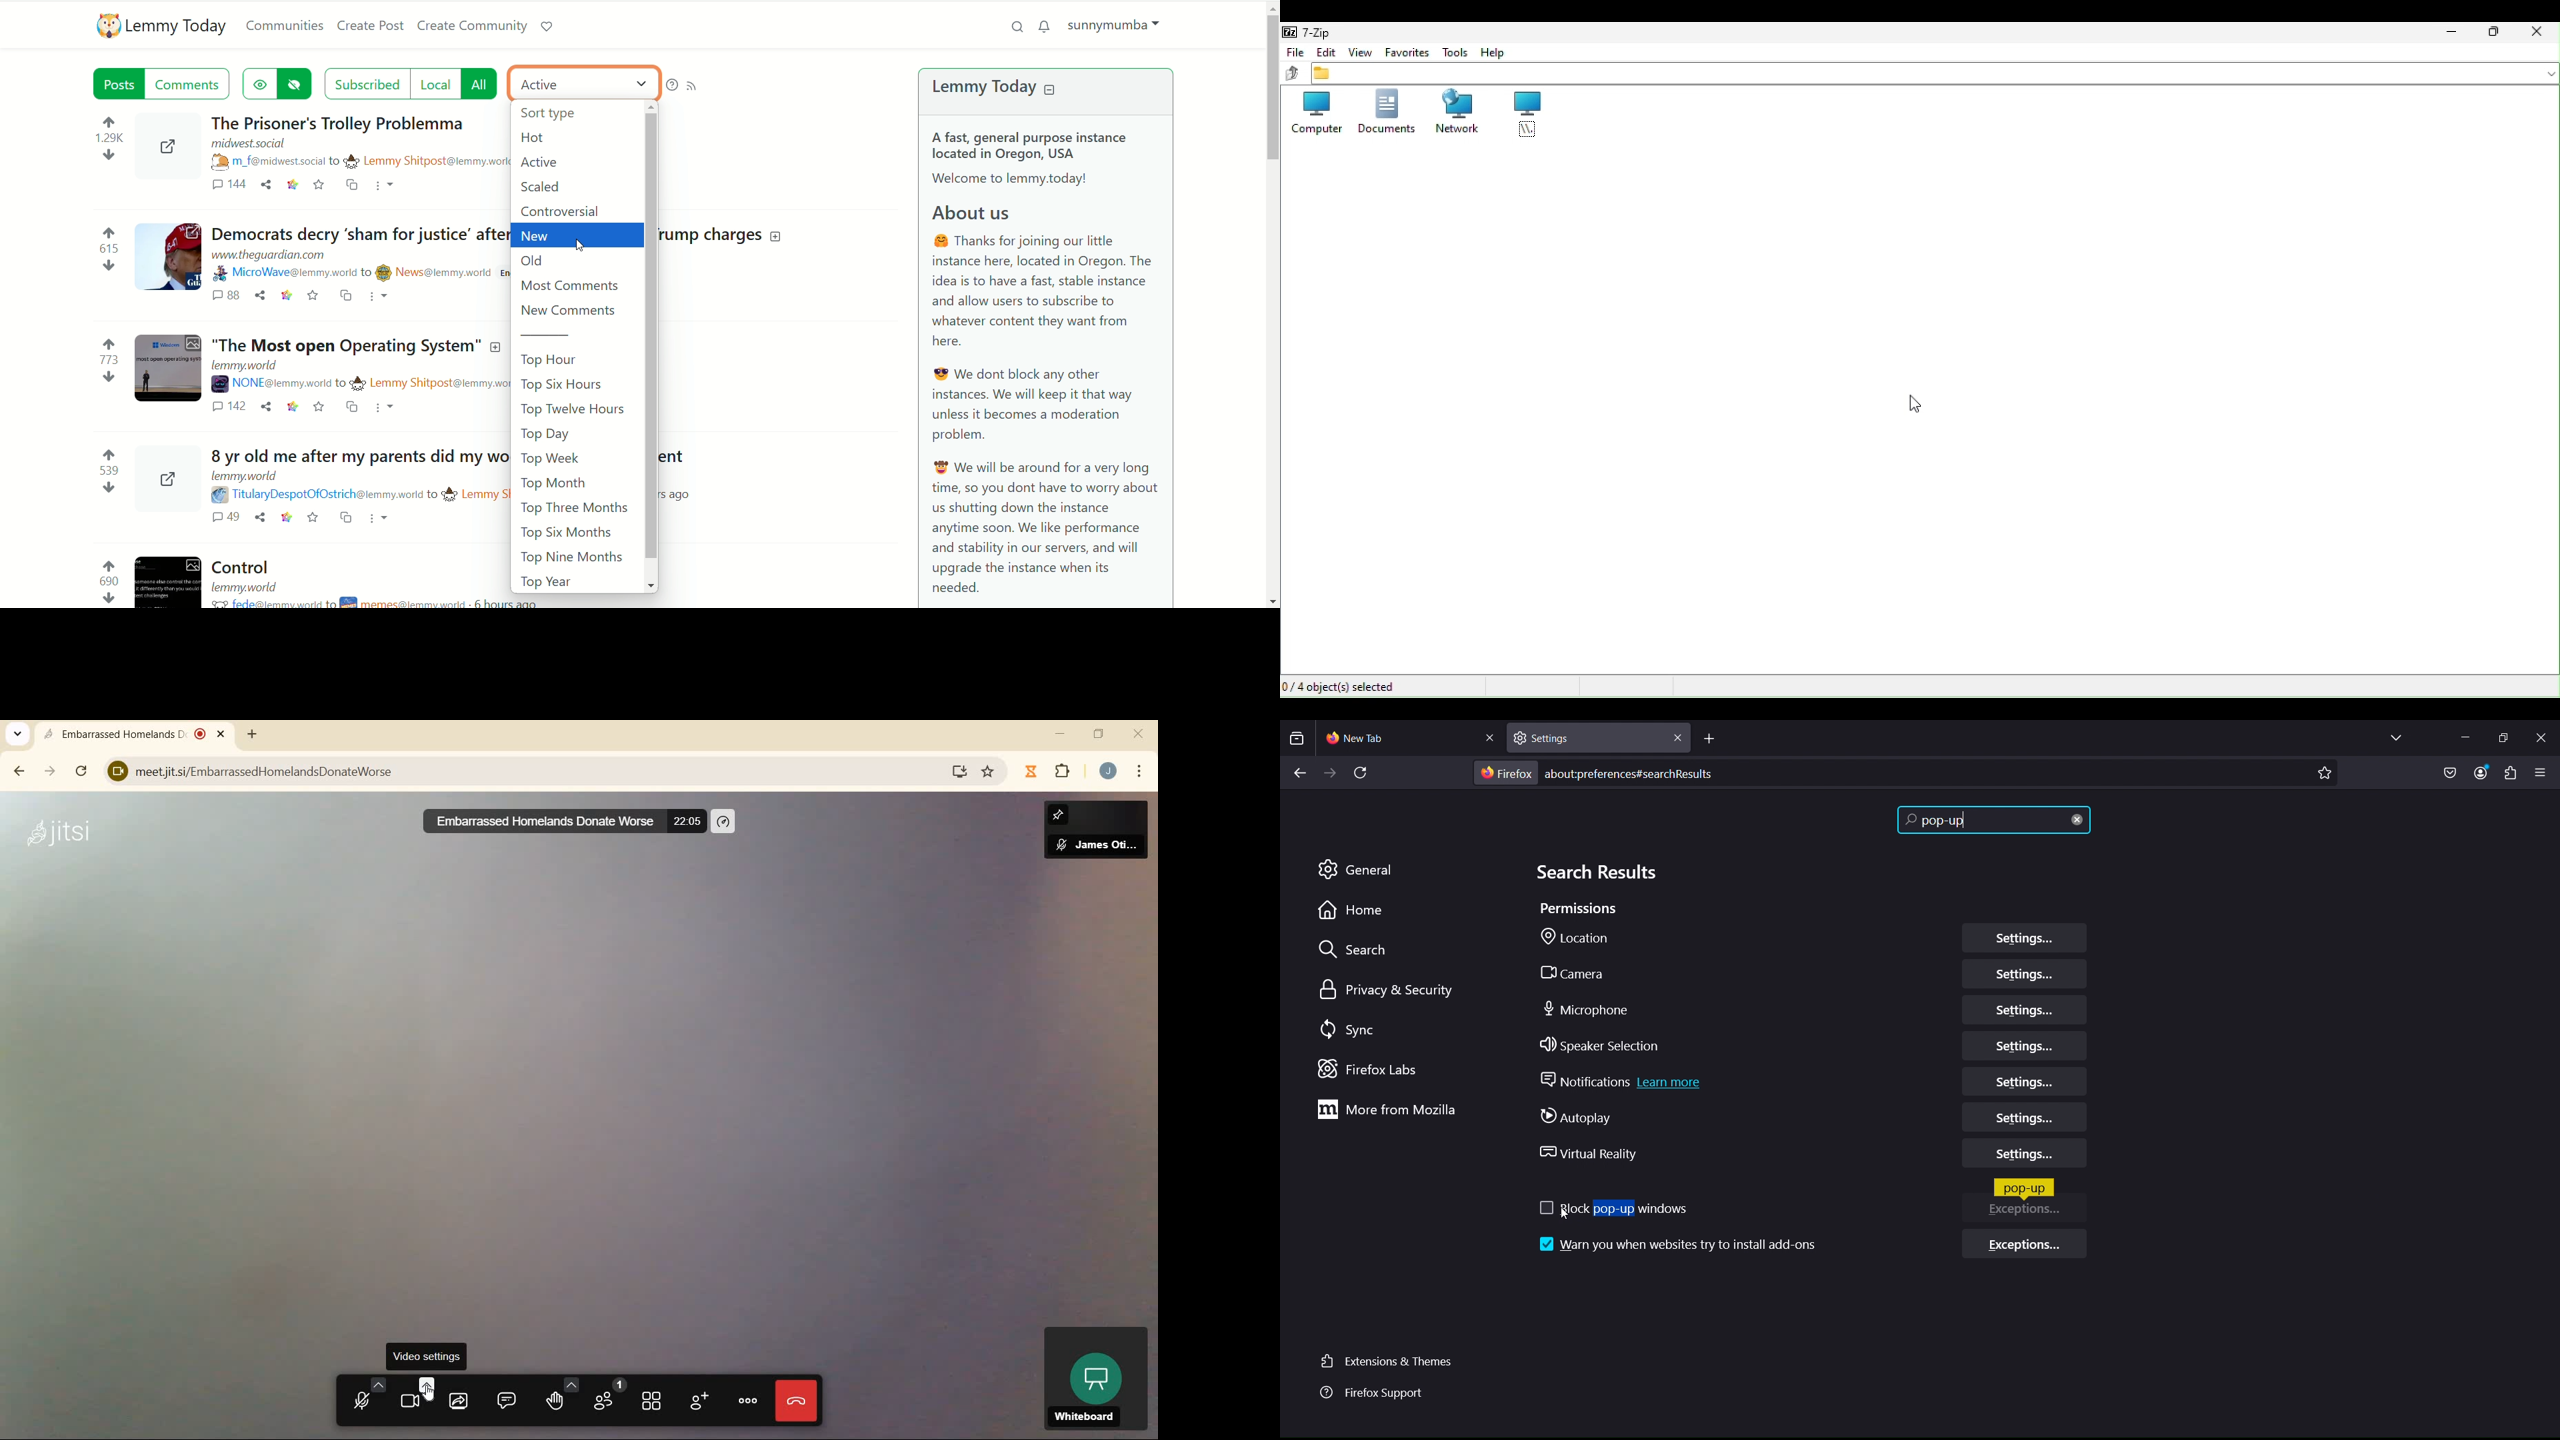 This screenshot has width=2576, height=1456. Describe the element at coordinates (383, 297) in the screenshot. I see `more` at that location.